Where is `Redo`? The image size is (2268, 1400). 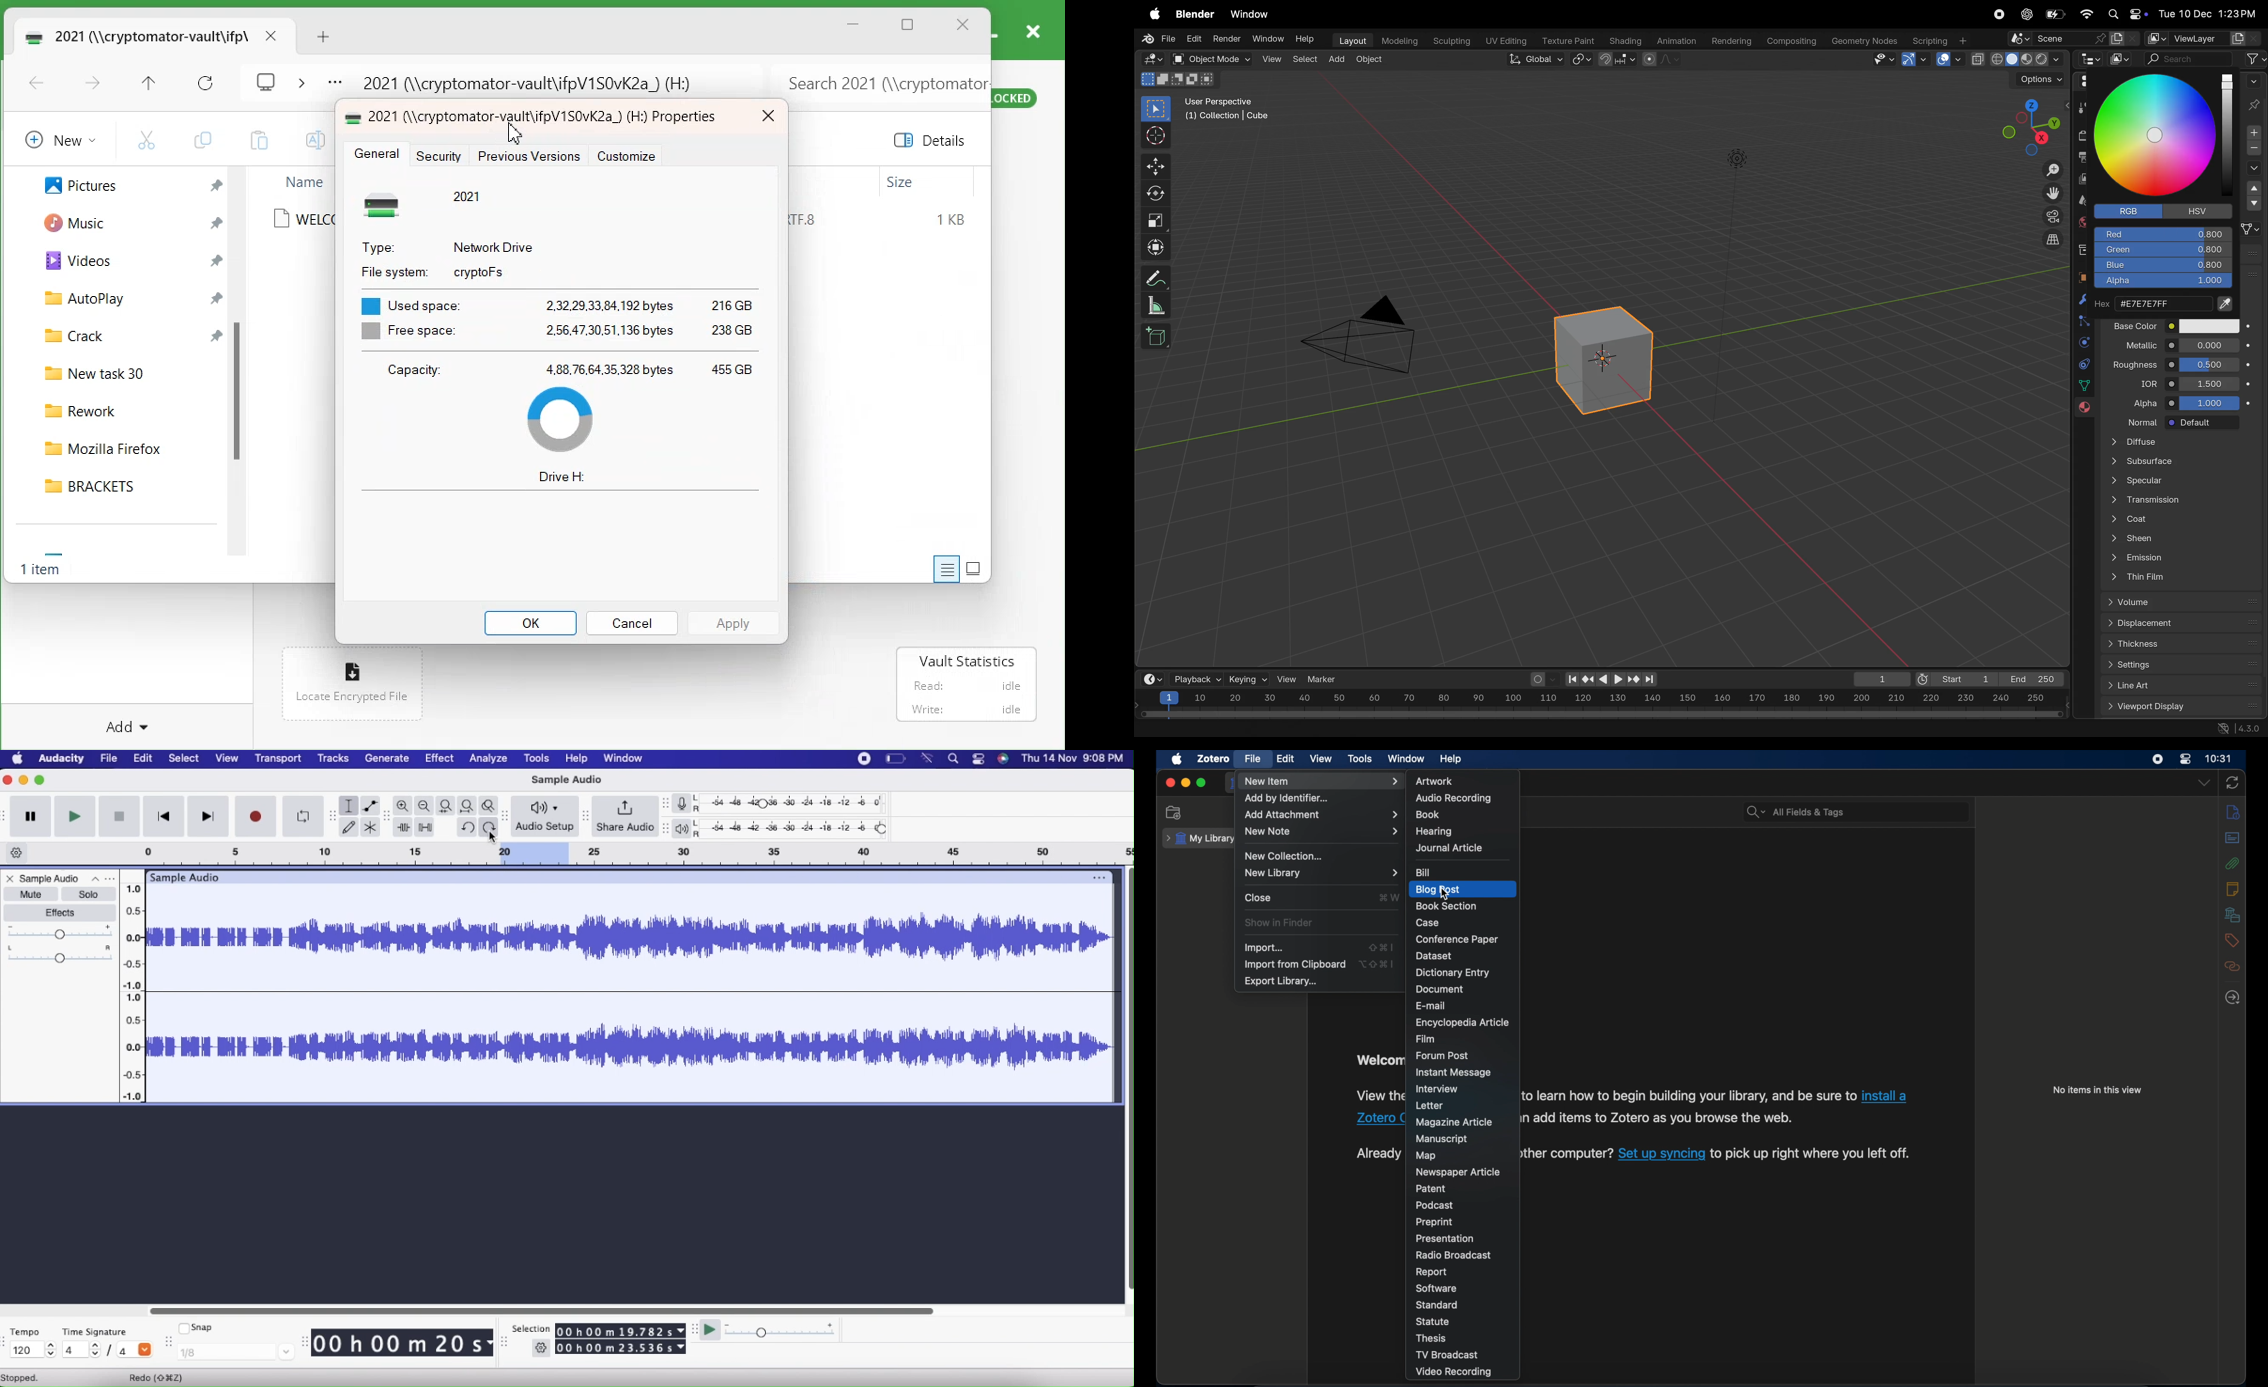 Redo is located at coordinates (489, 827).